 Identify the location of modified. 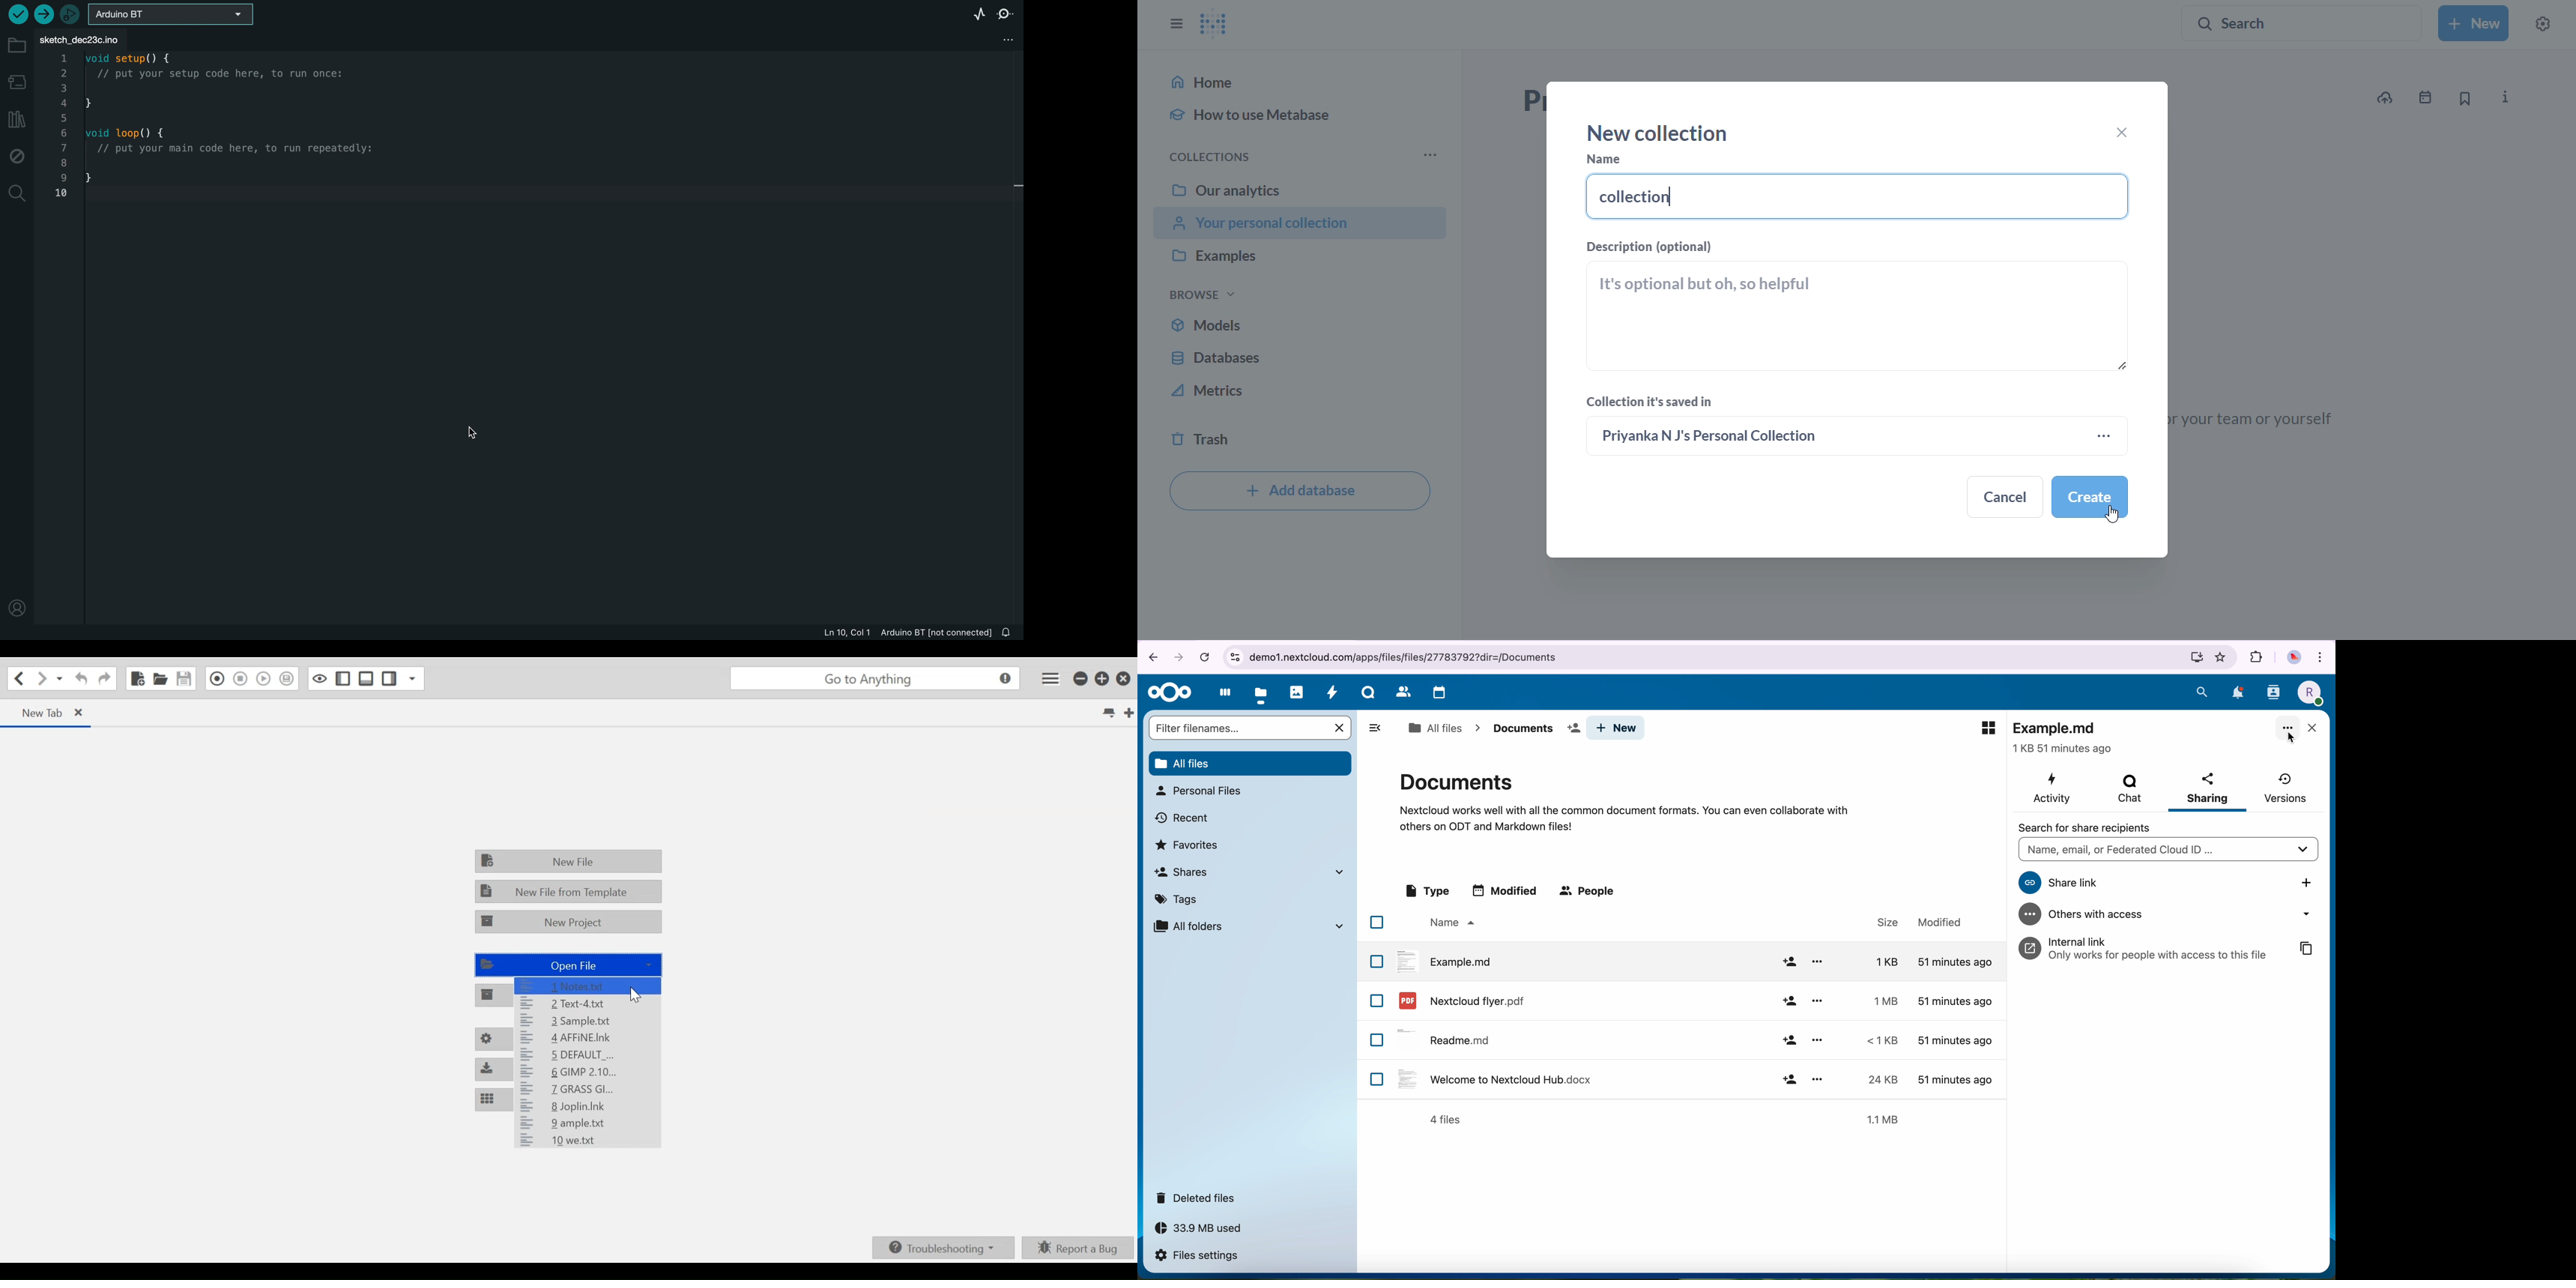
(1955, 1001).